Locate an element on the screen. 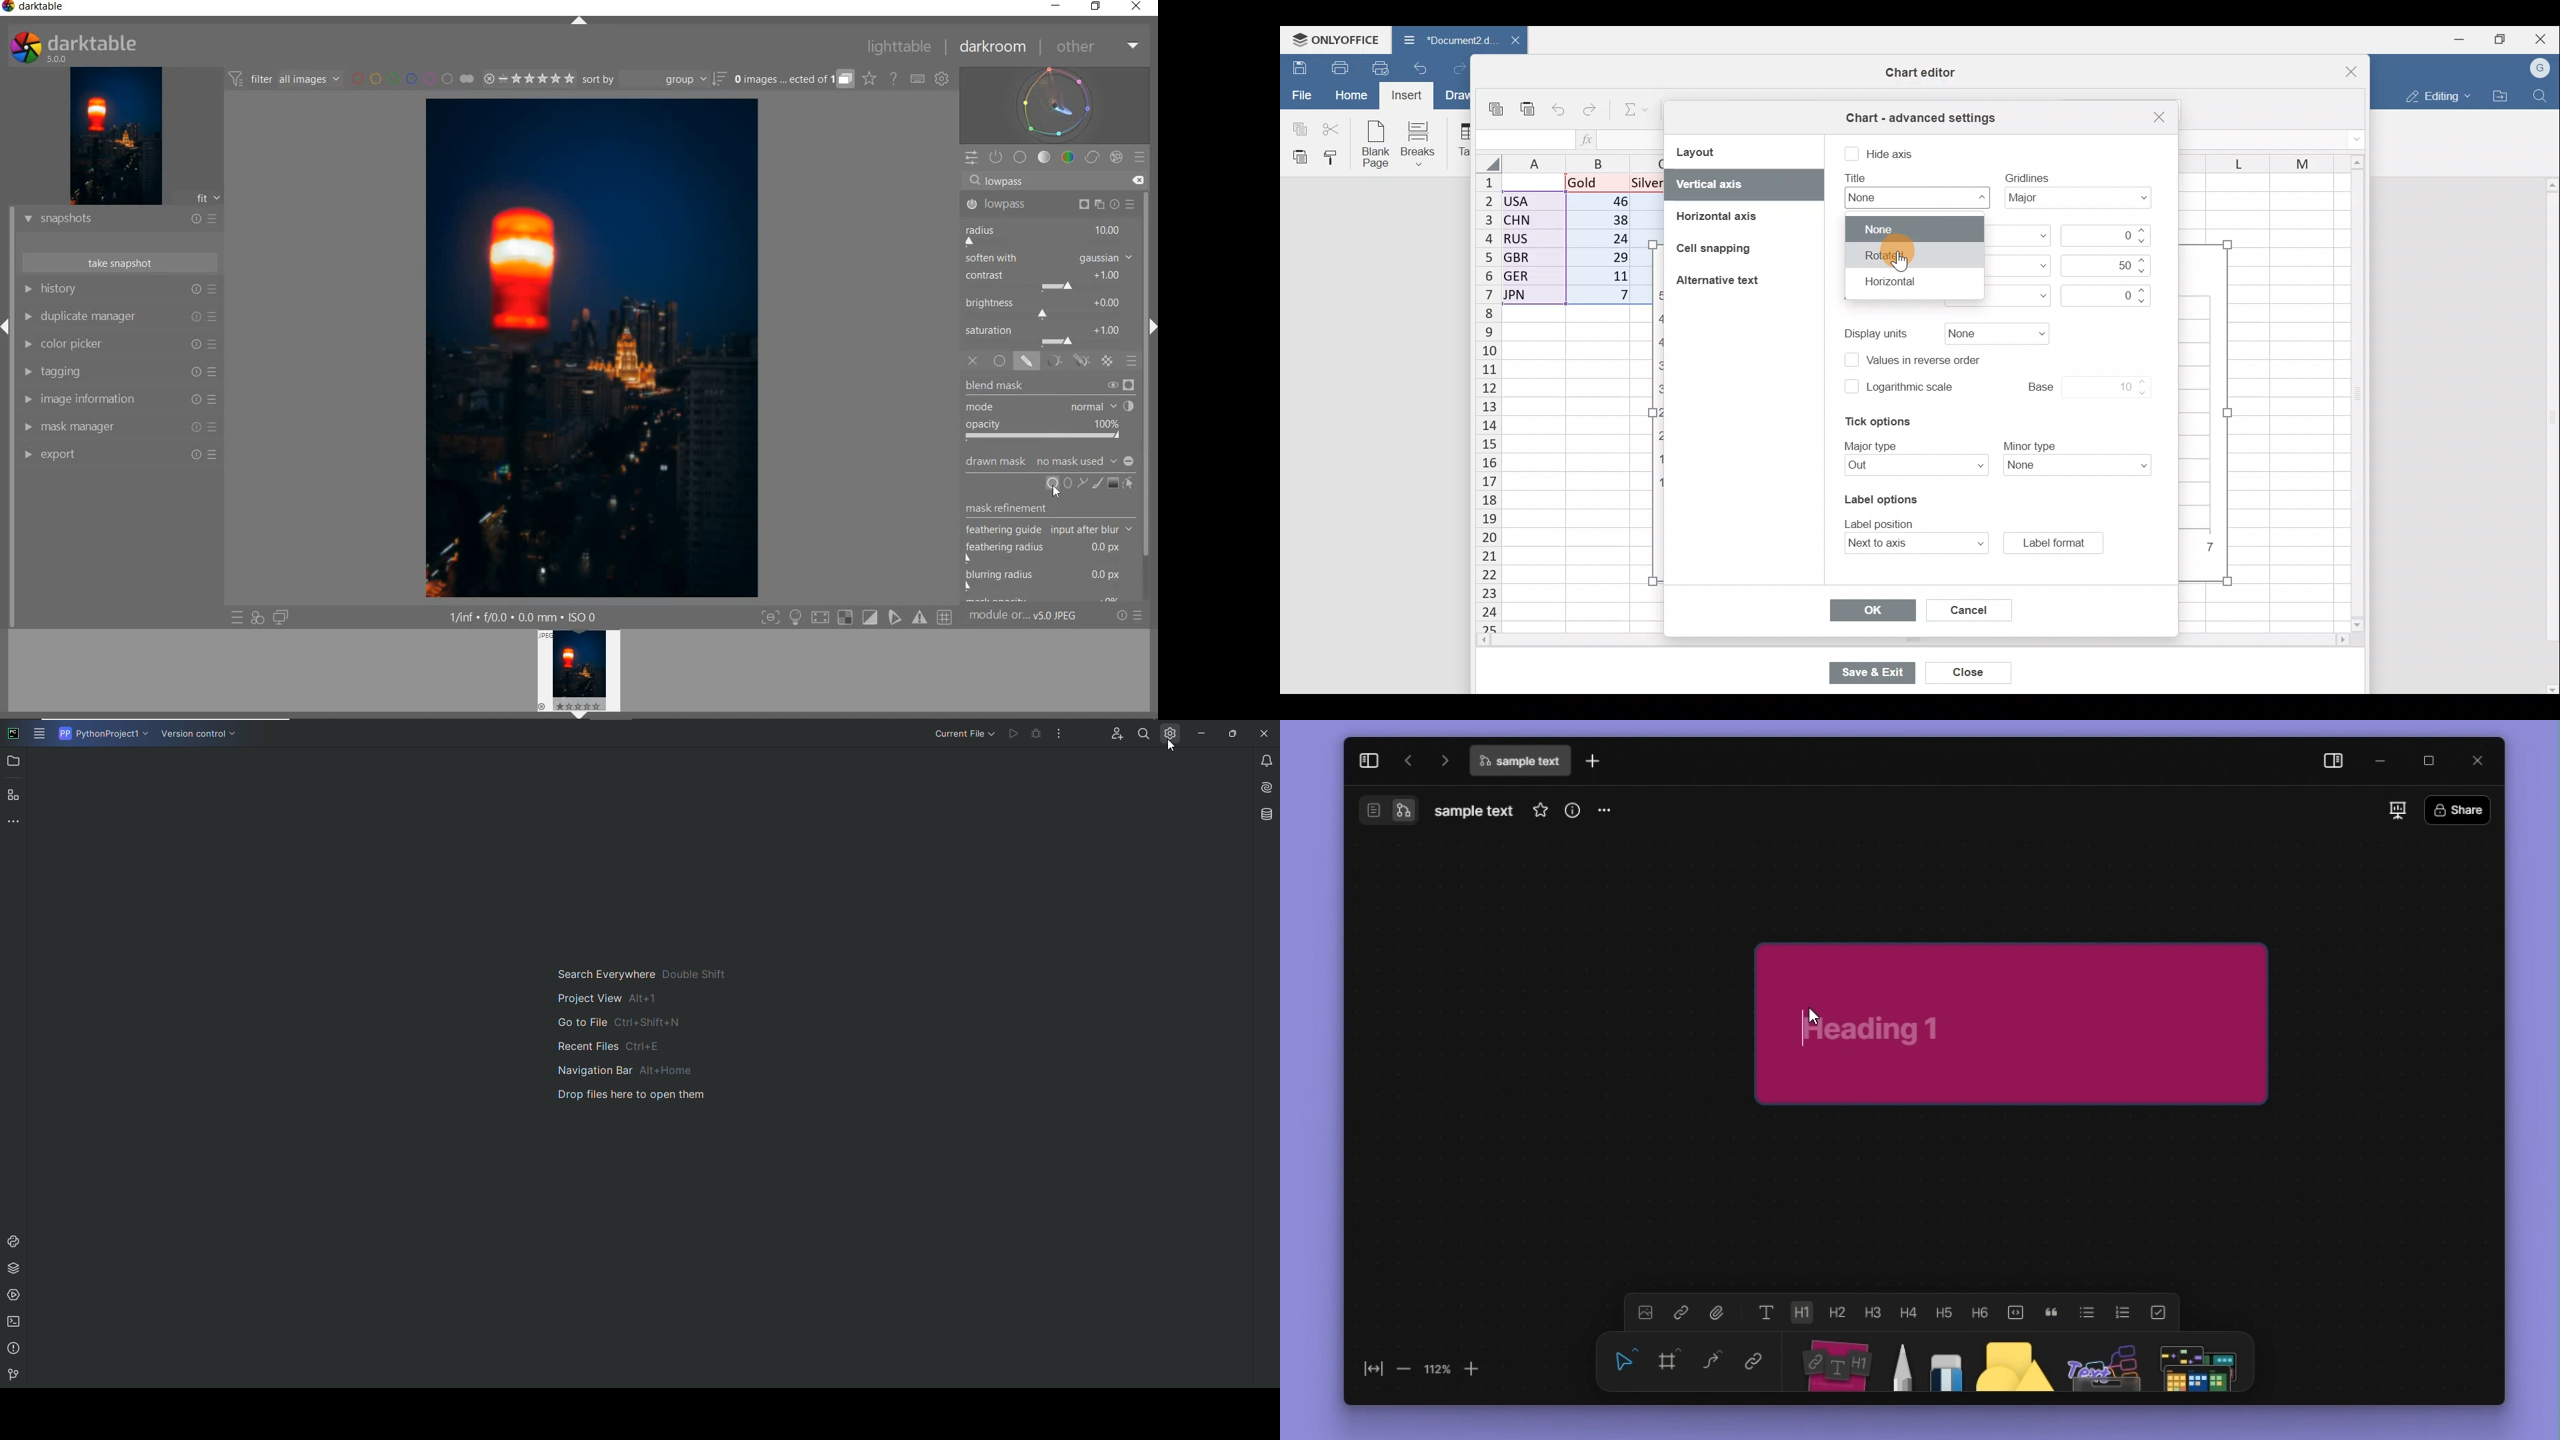 This screenshot has height=1456, width=2576. FILTER IMAGES BASED ON THEIR MODULE ORDER is located at coordinates (286, 79).